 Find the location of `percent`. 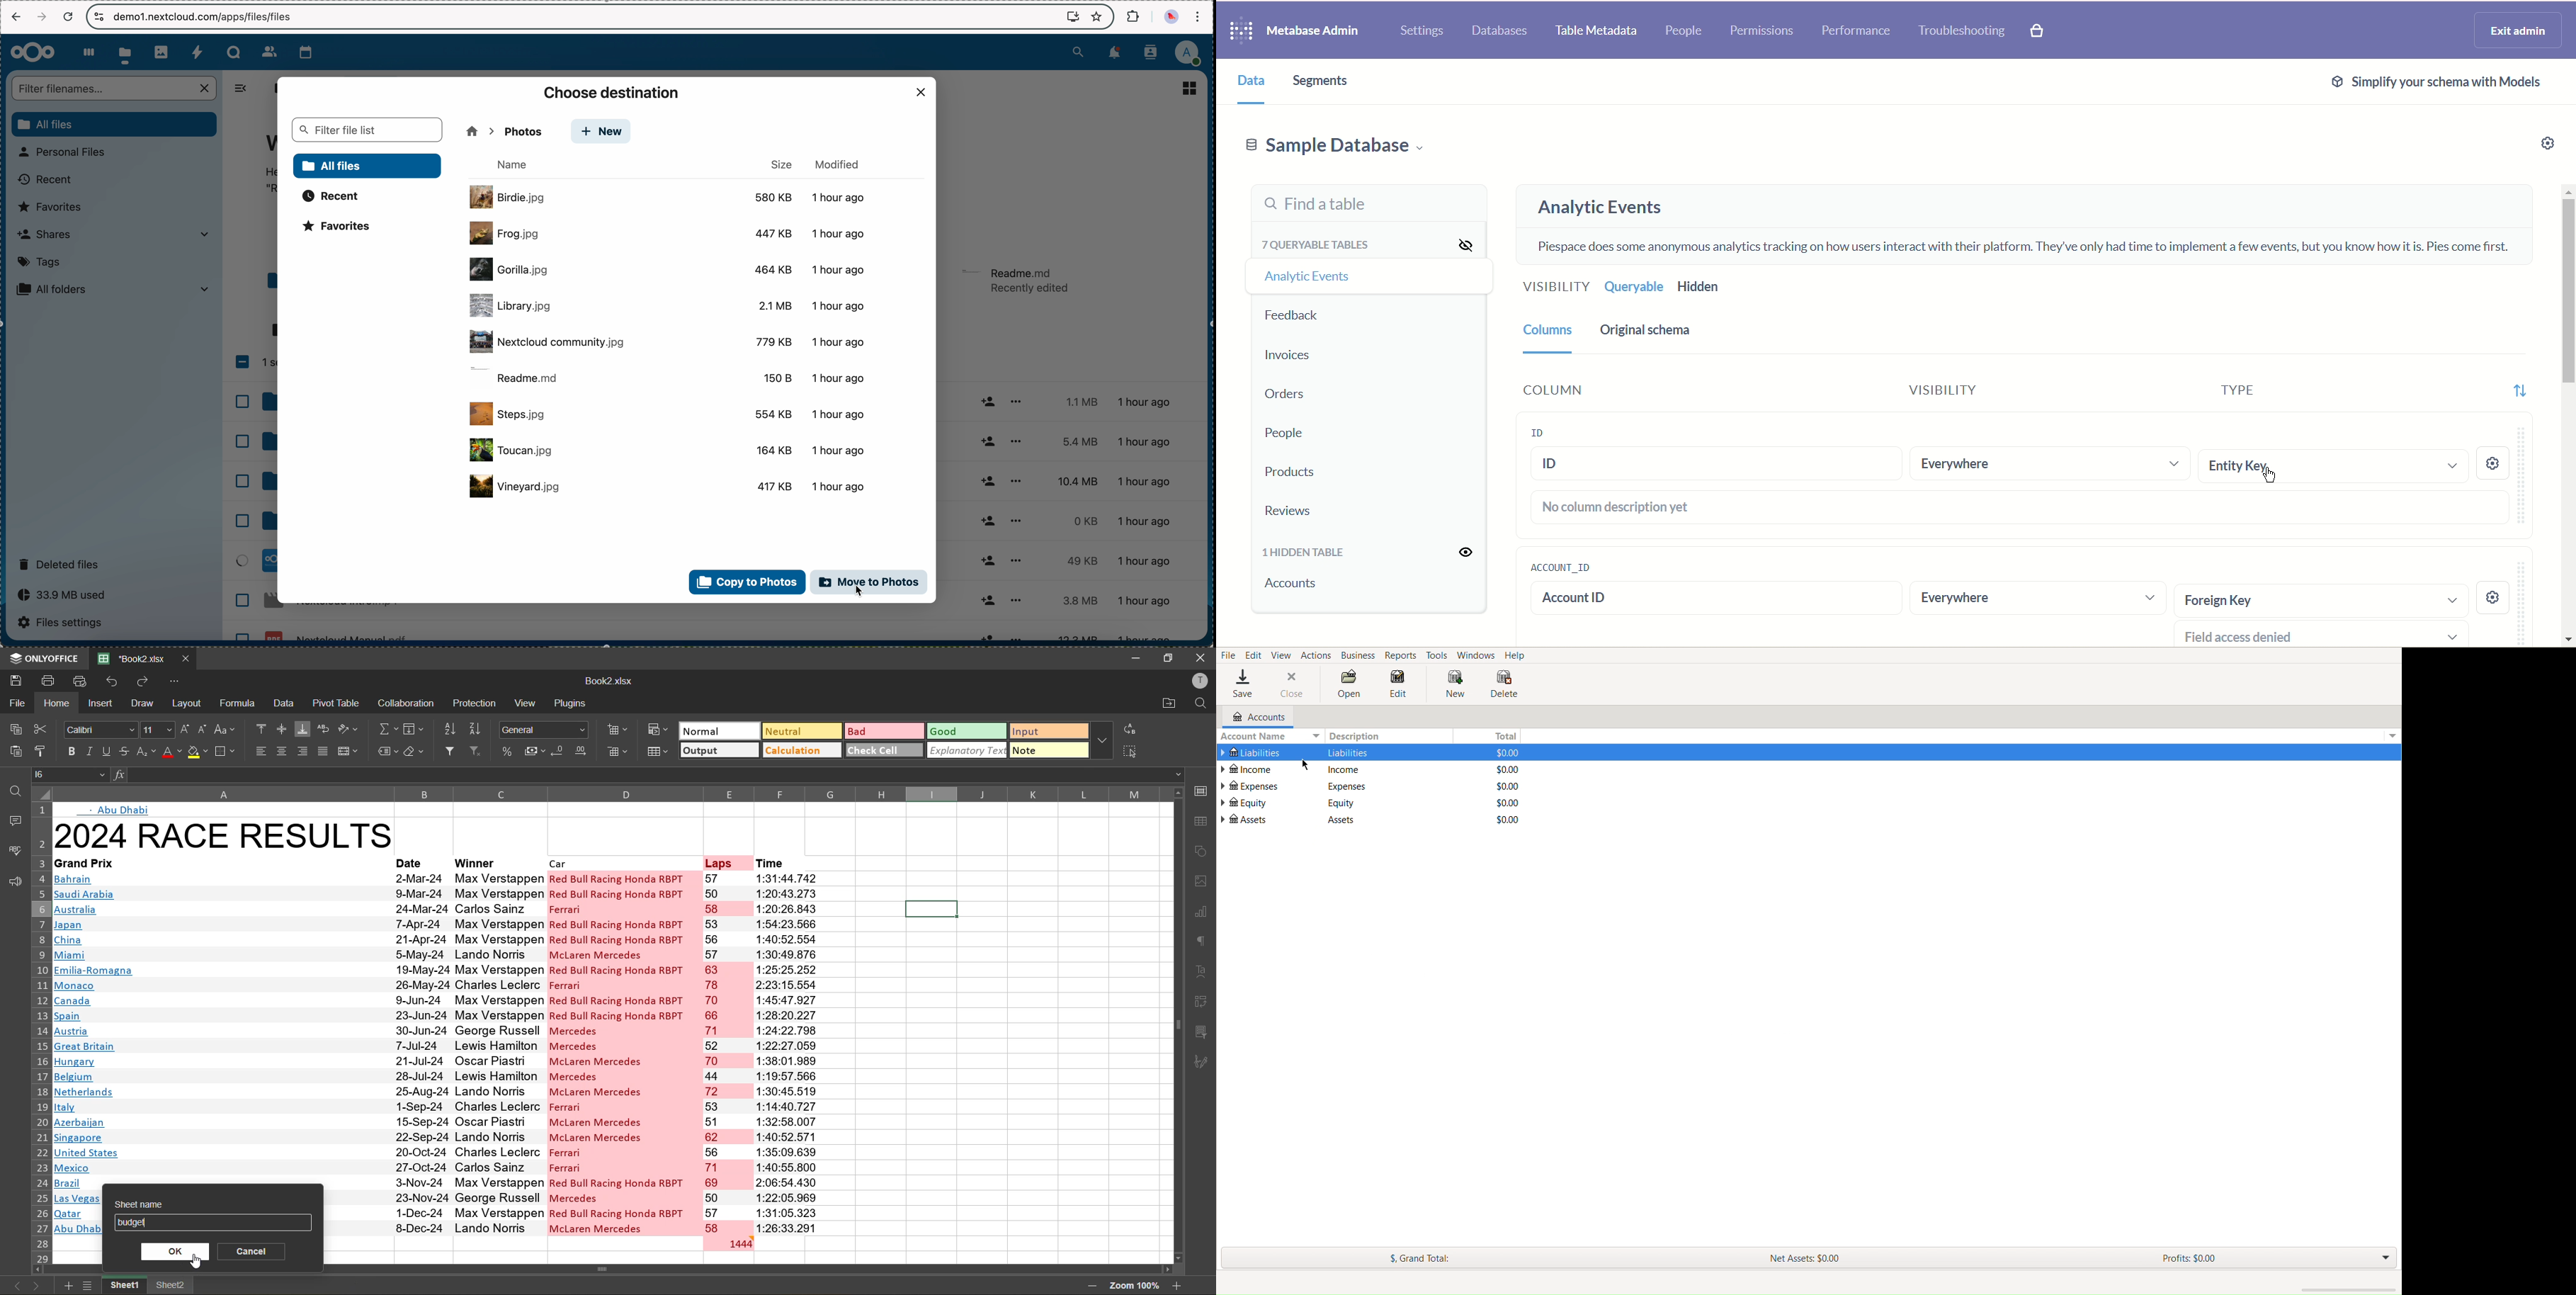

percent is located at coordinates (505, 752).